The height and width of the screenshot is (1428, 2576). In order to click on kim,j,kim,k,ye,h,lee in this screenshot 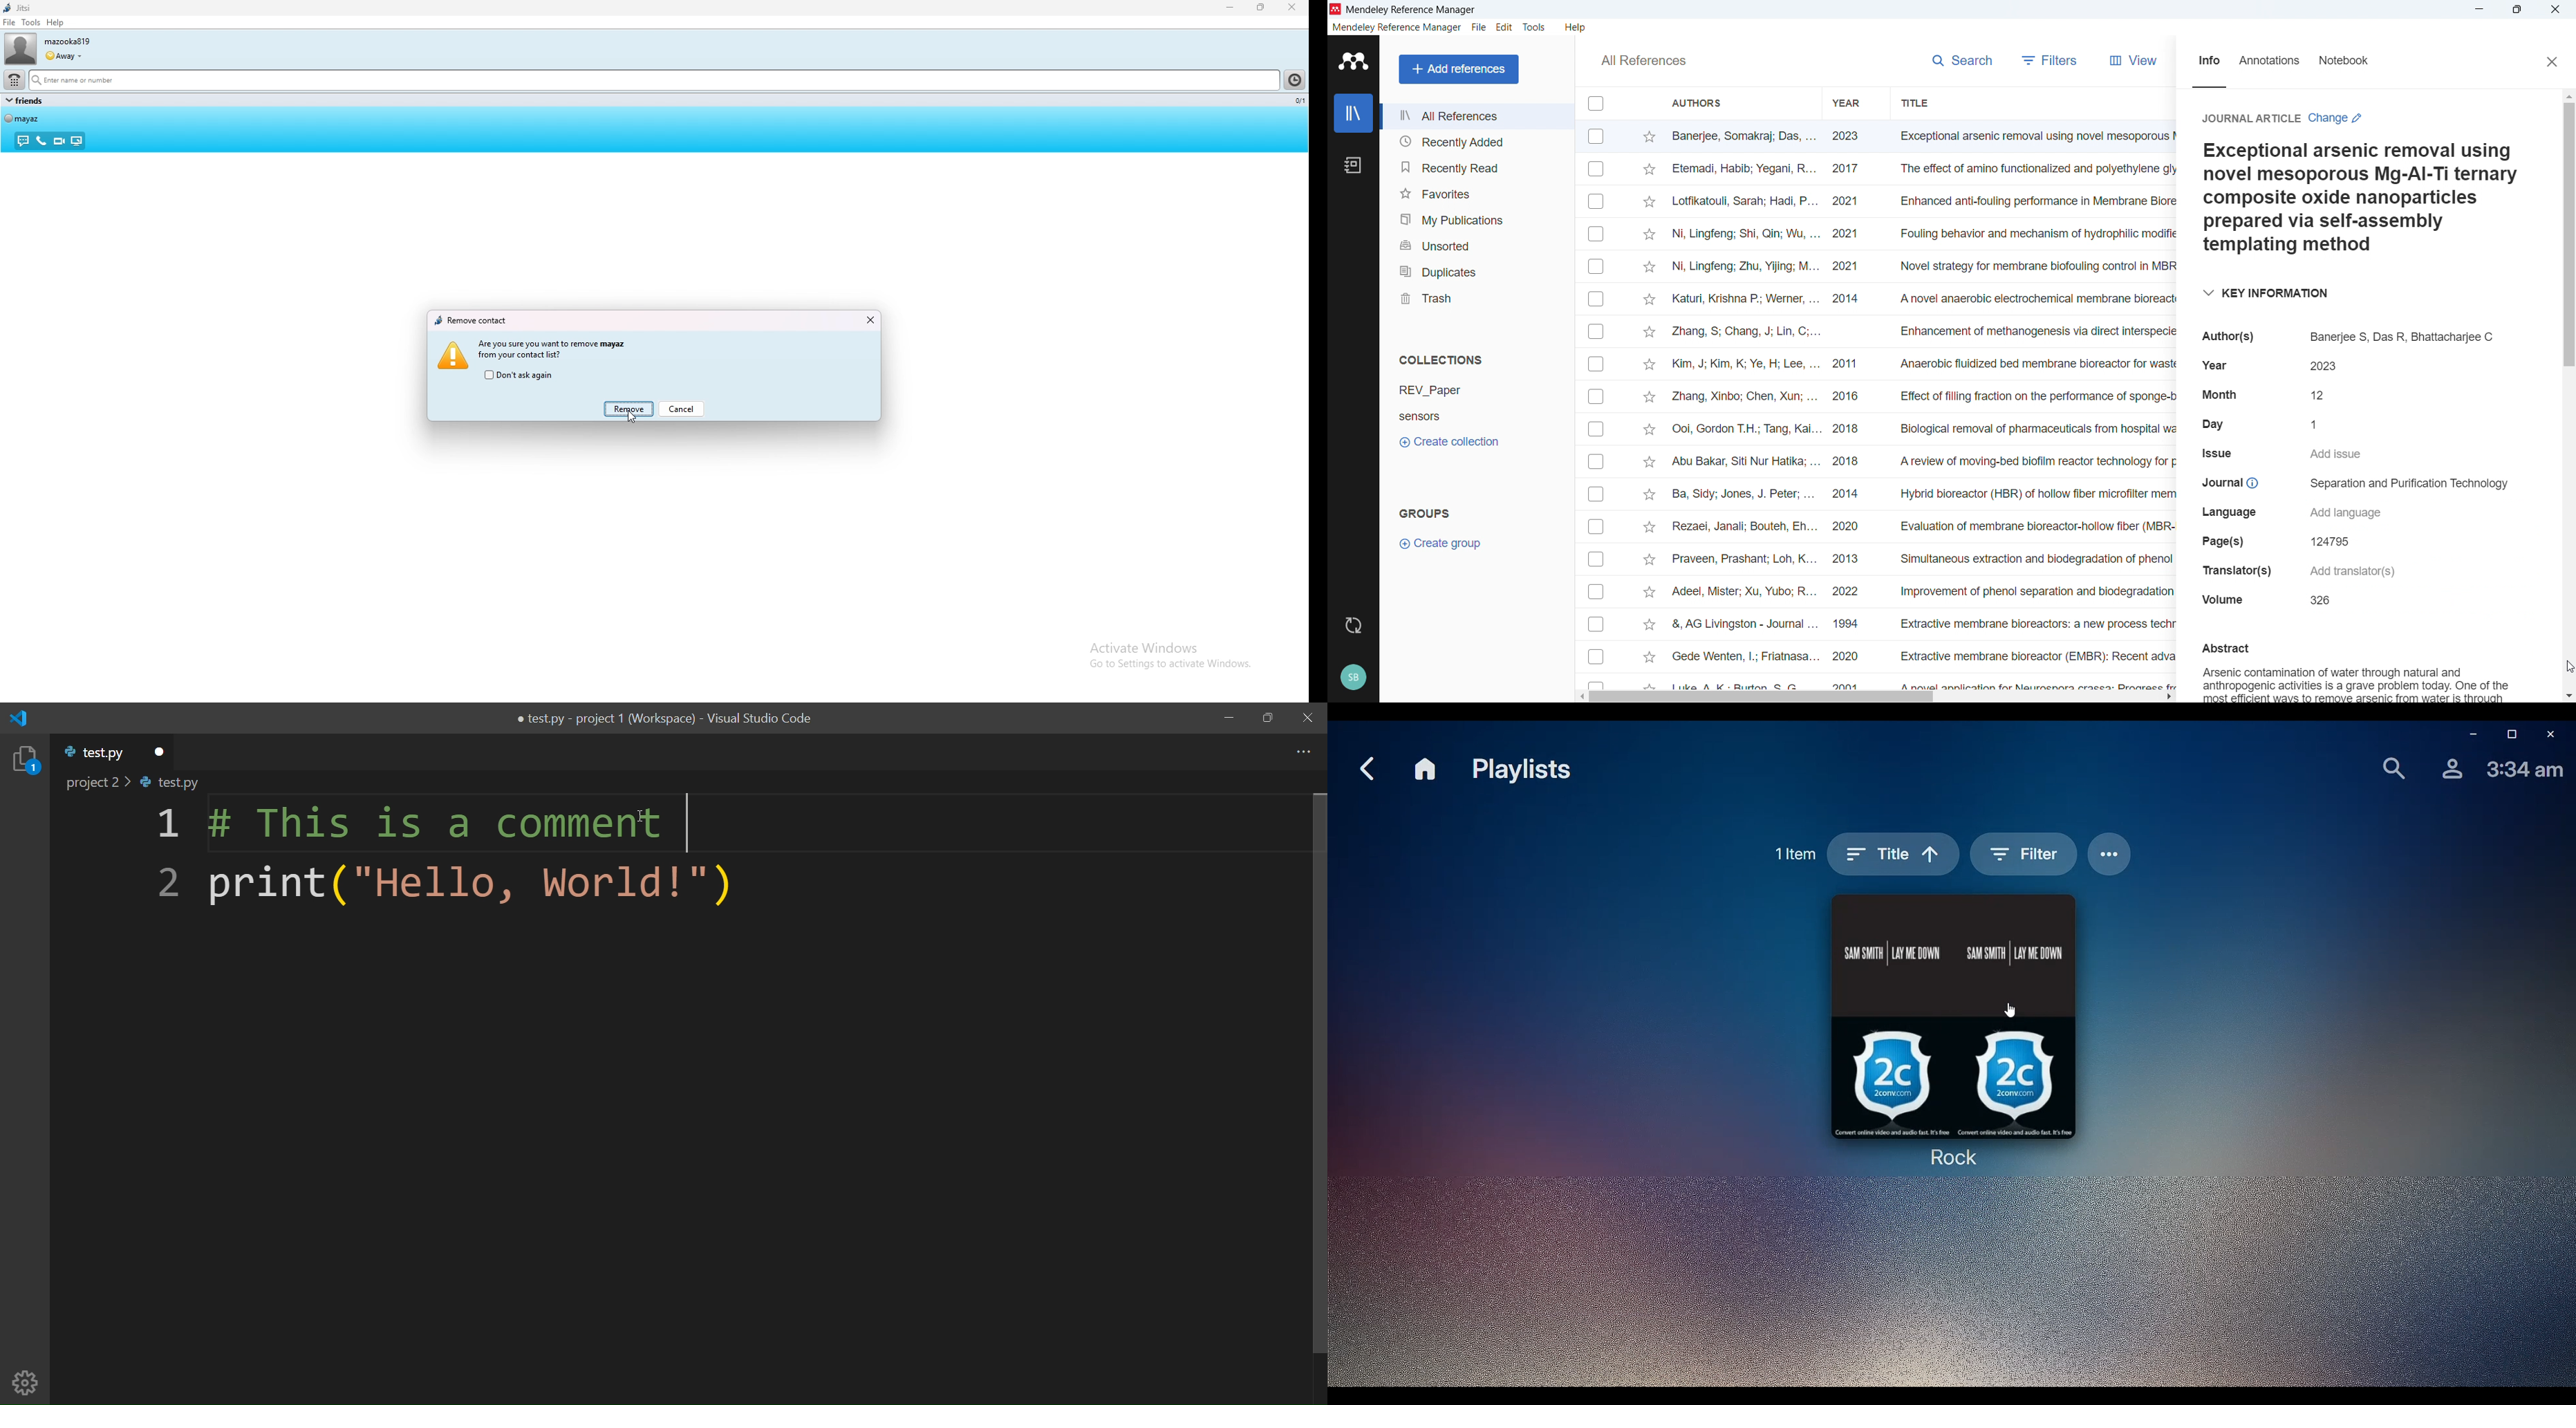, I will do `click(1744, 364)`.